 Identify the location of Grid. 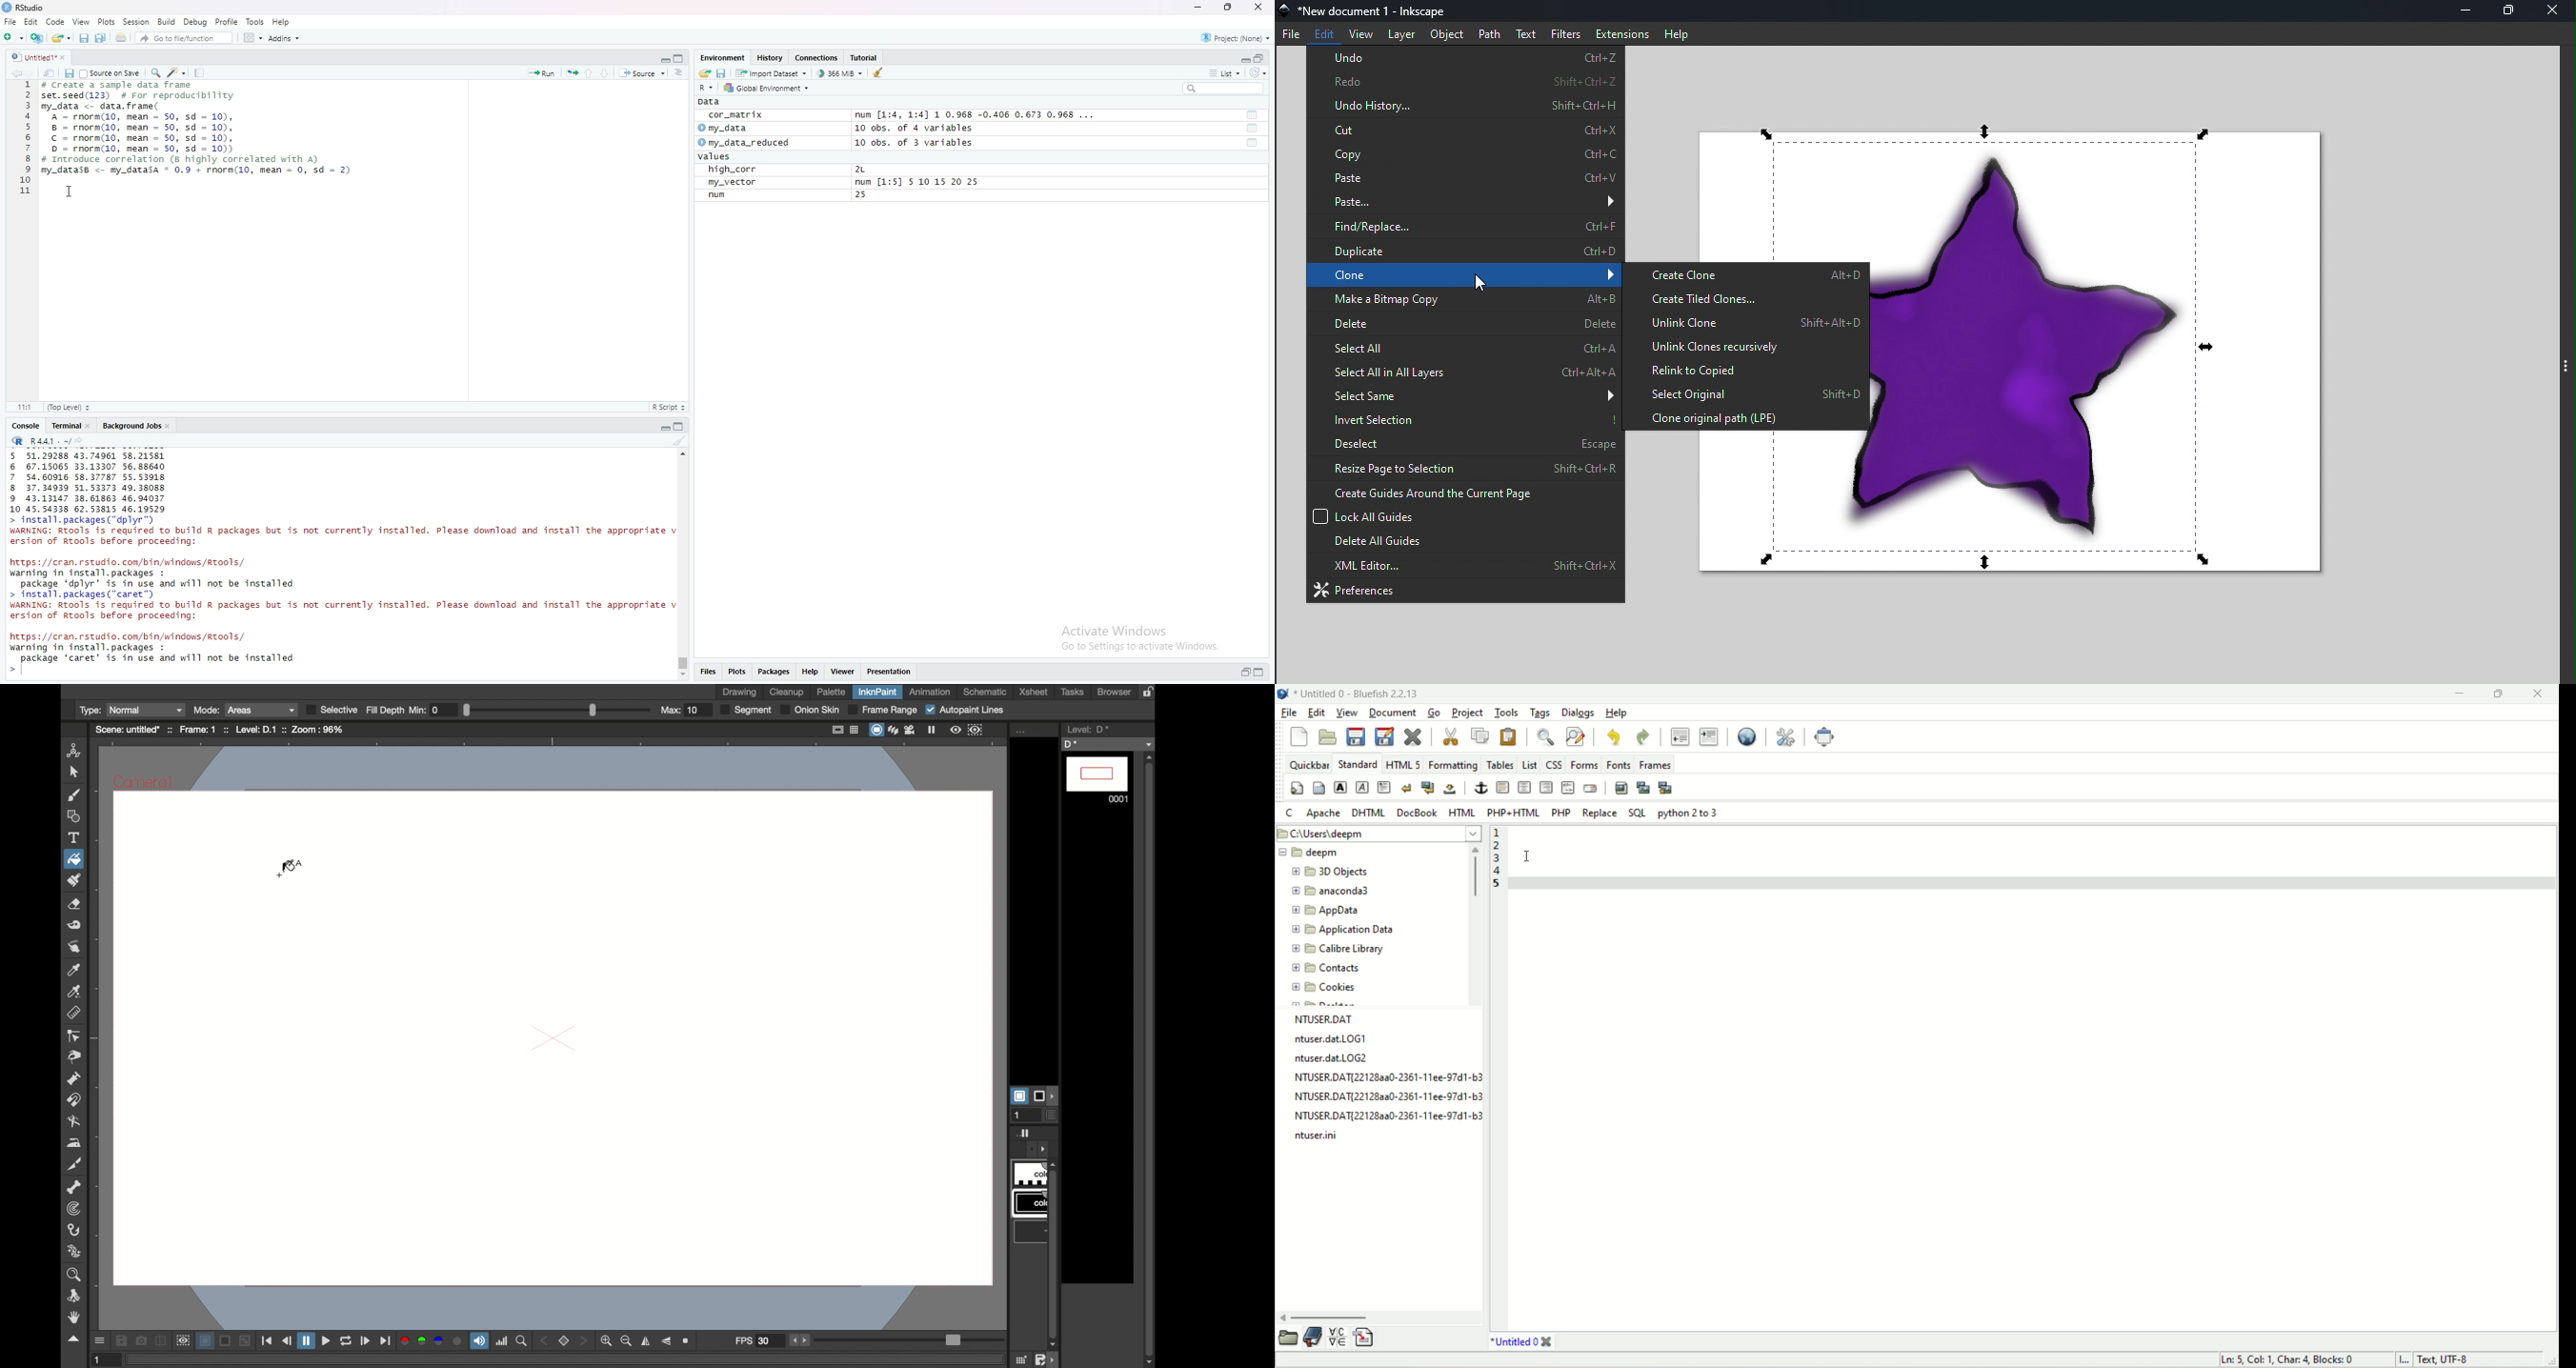
(254, 39).